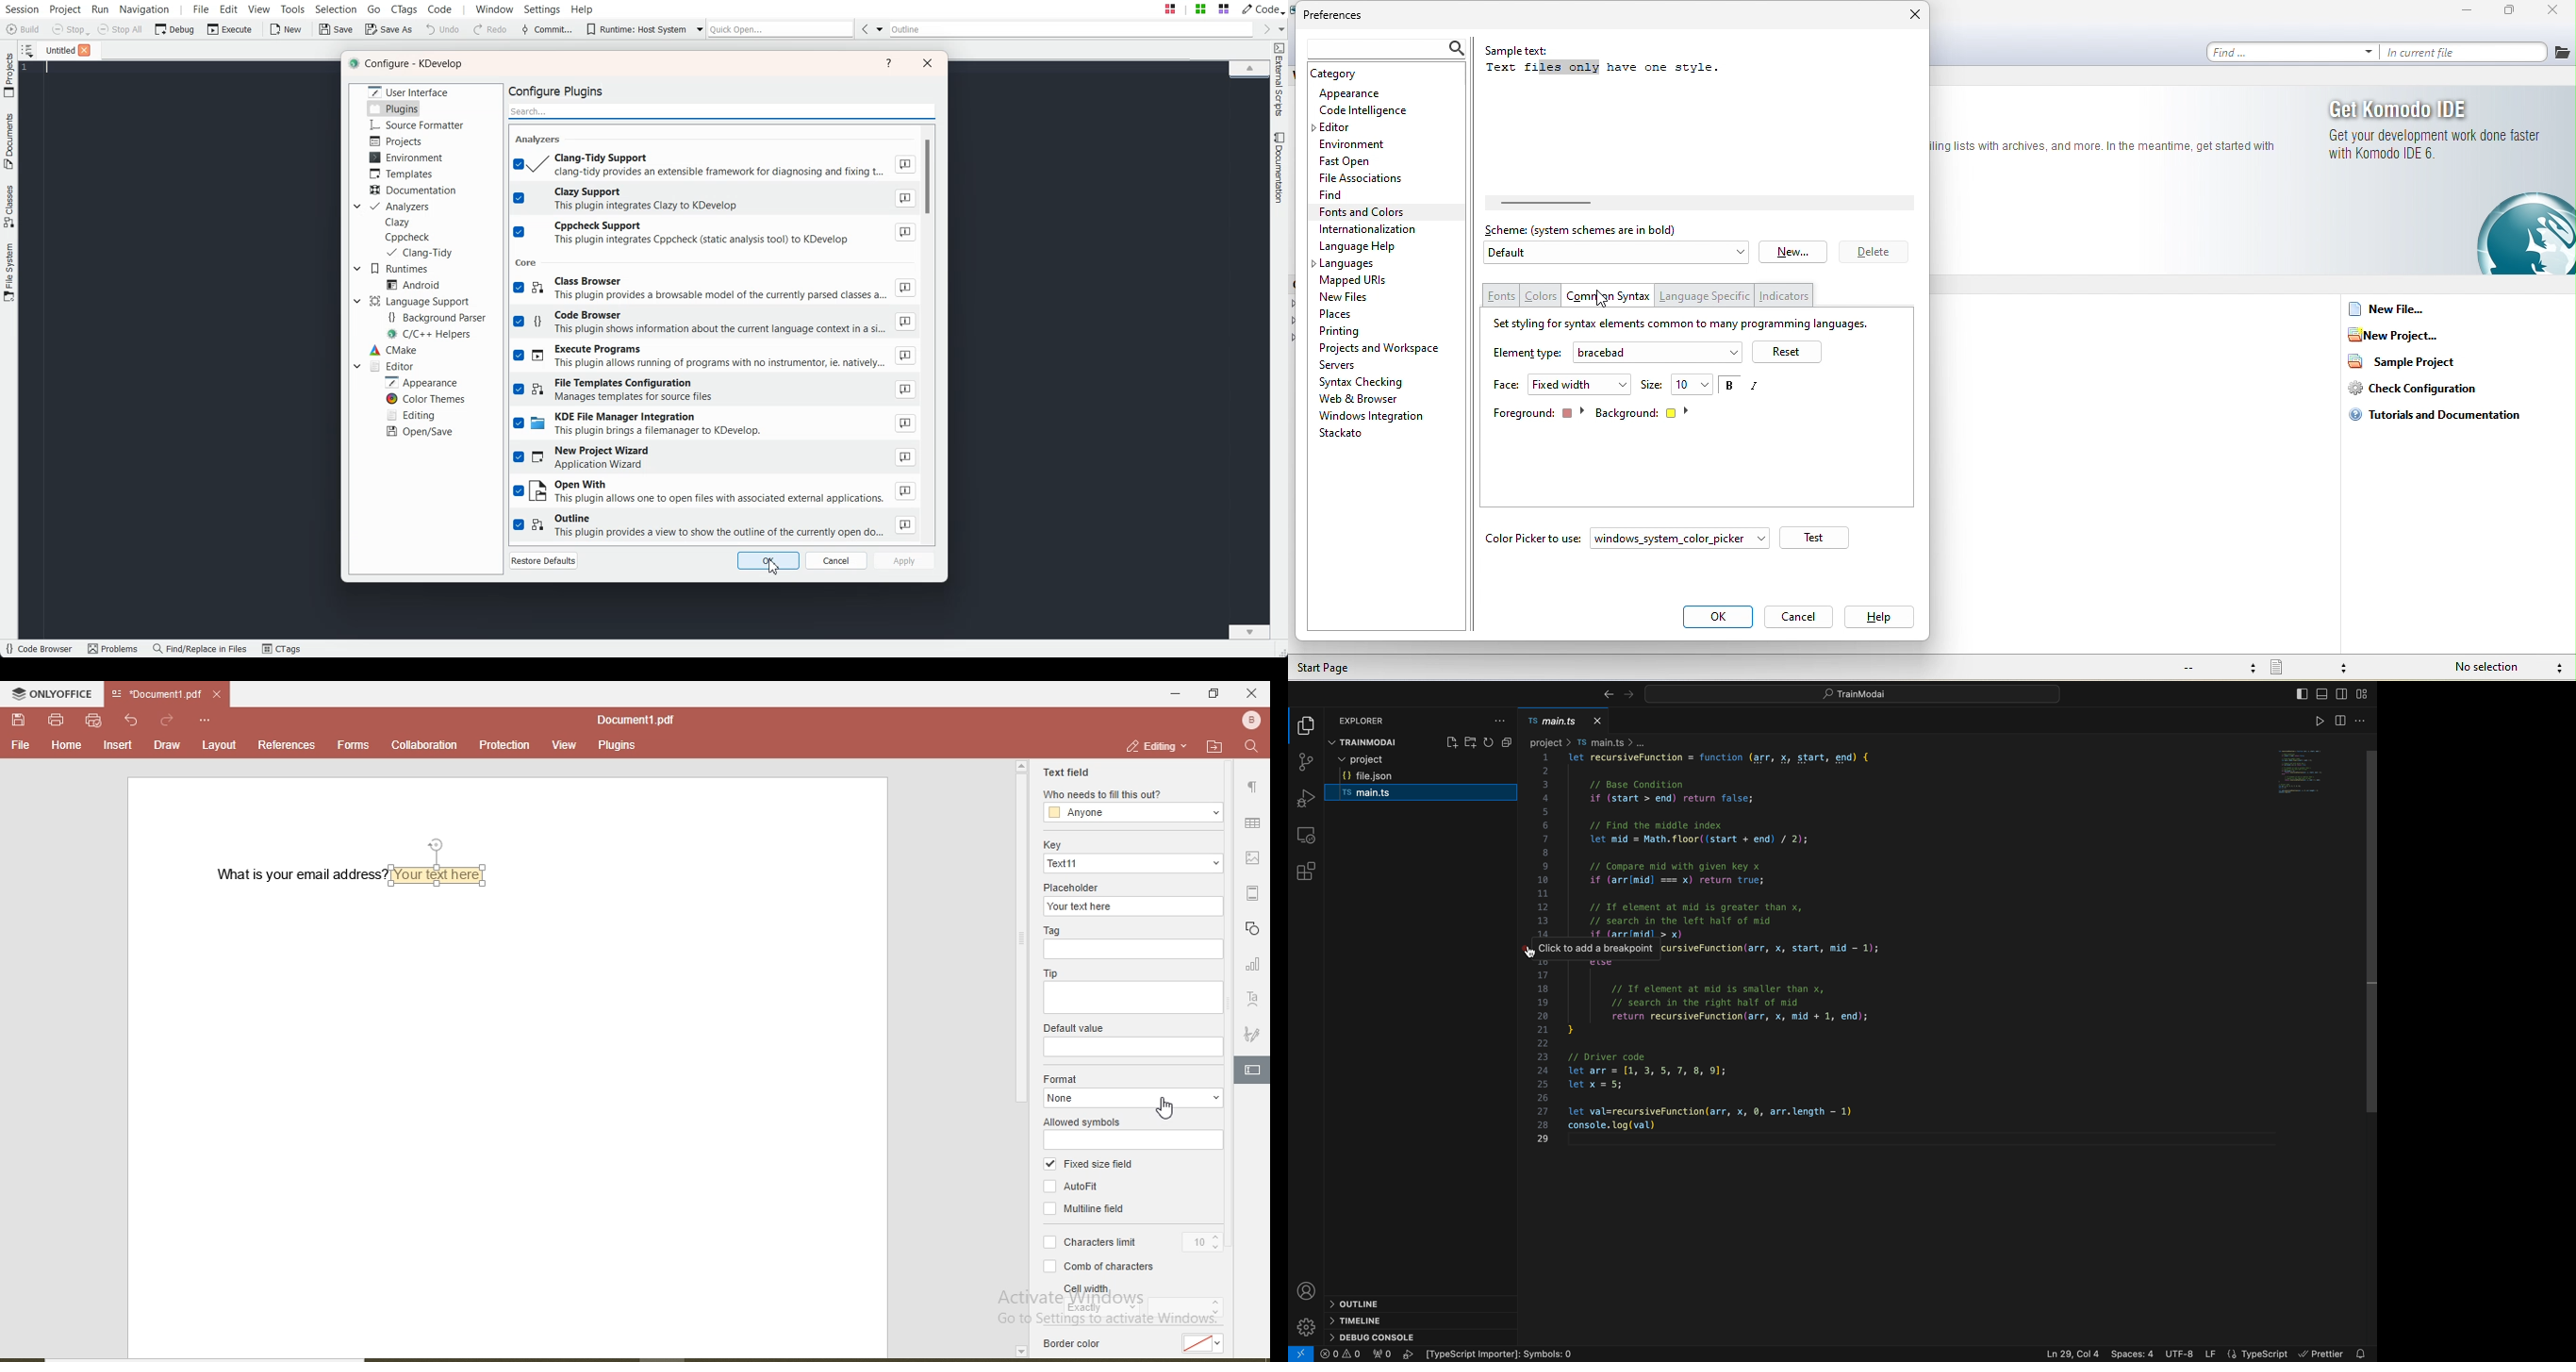  What do you see at coordinates (1132, 950) in the screenshot?
I see `tag input` at bounding box center [1132, 950].